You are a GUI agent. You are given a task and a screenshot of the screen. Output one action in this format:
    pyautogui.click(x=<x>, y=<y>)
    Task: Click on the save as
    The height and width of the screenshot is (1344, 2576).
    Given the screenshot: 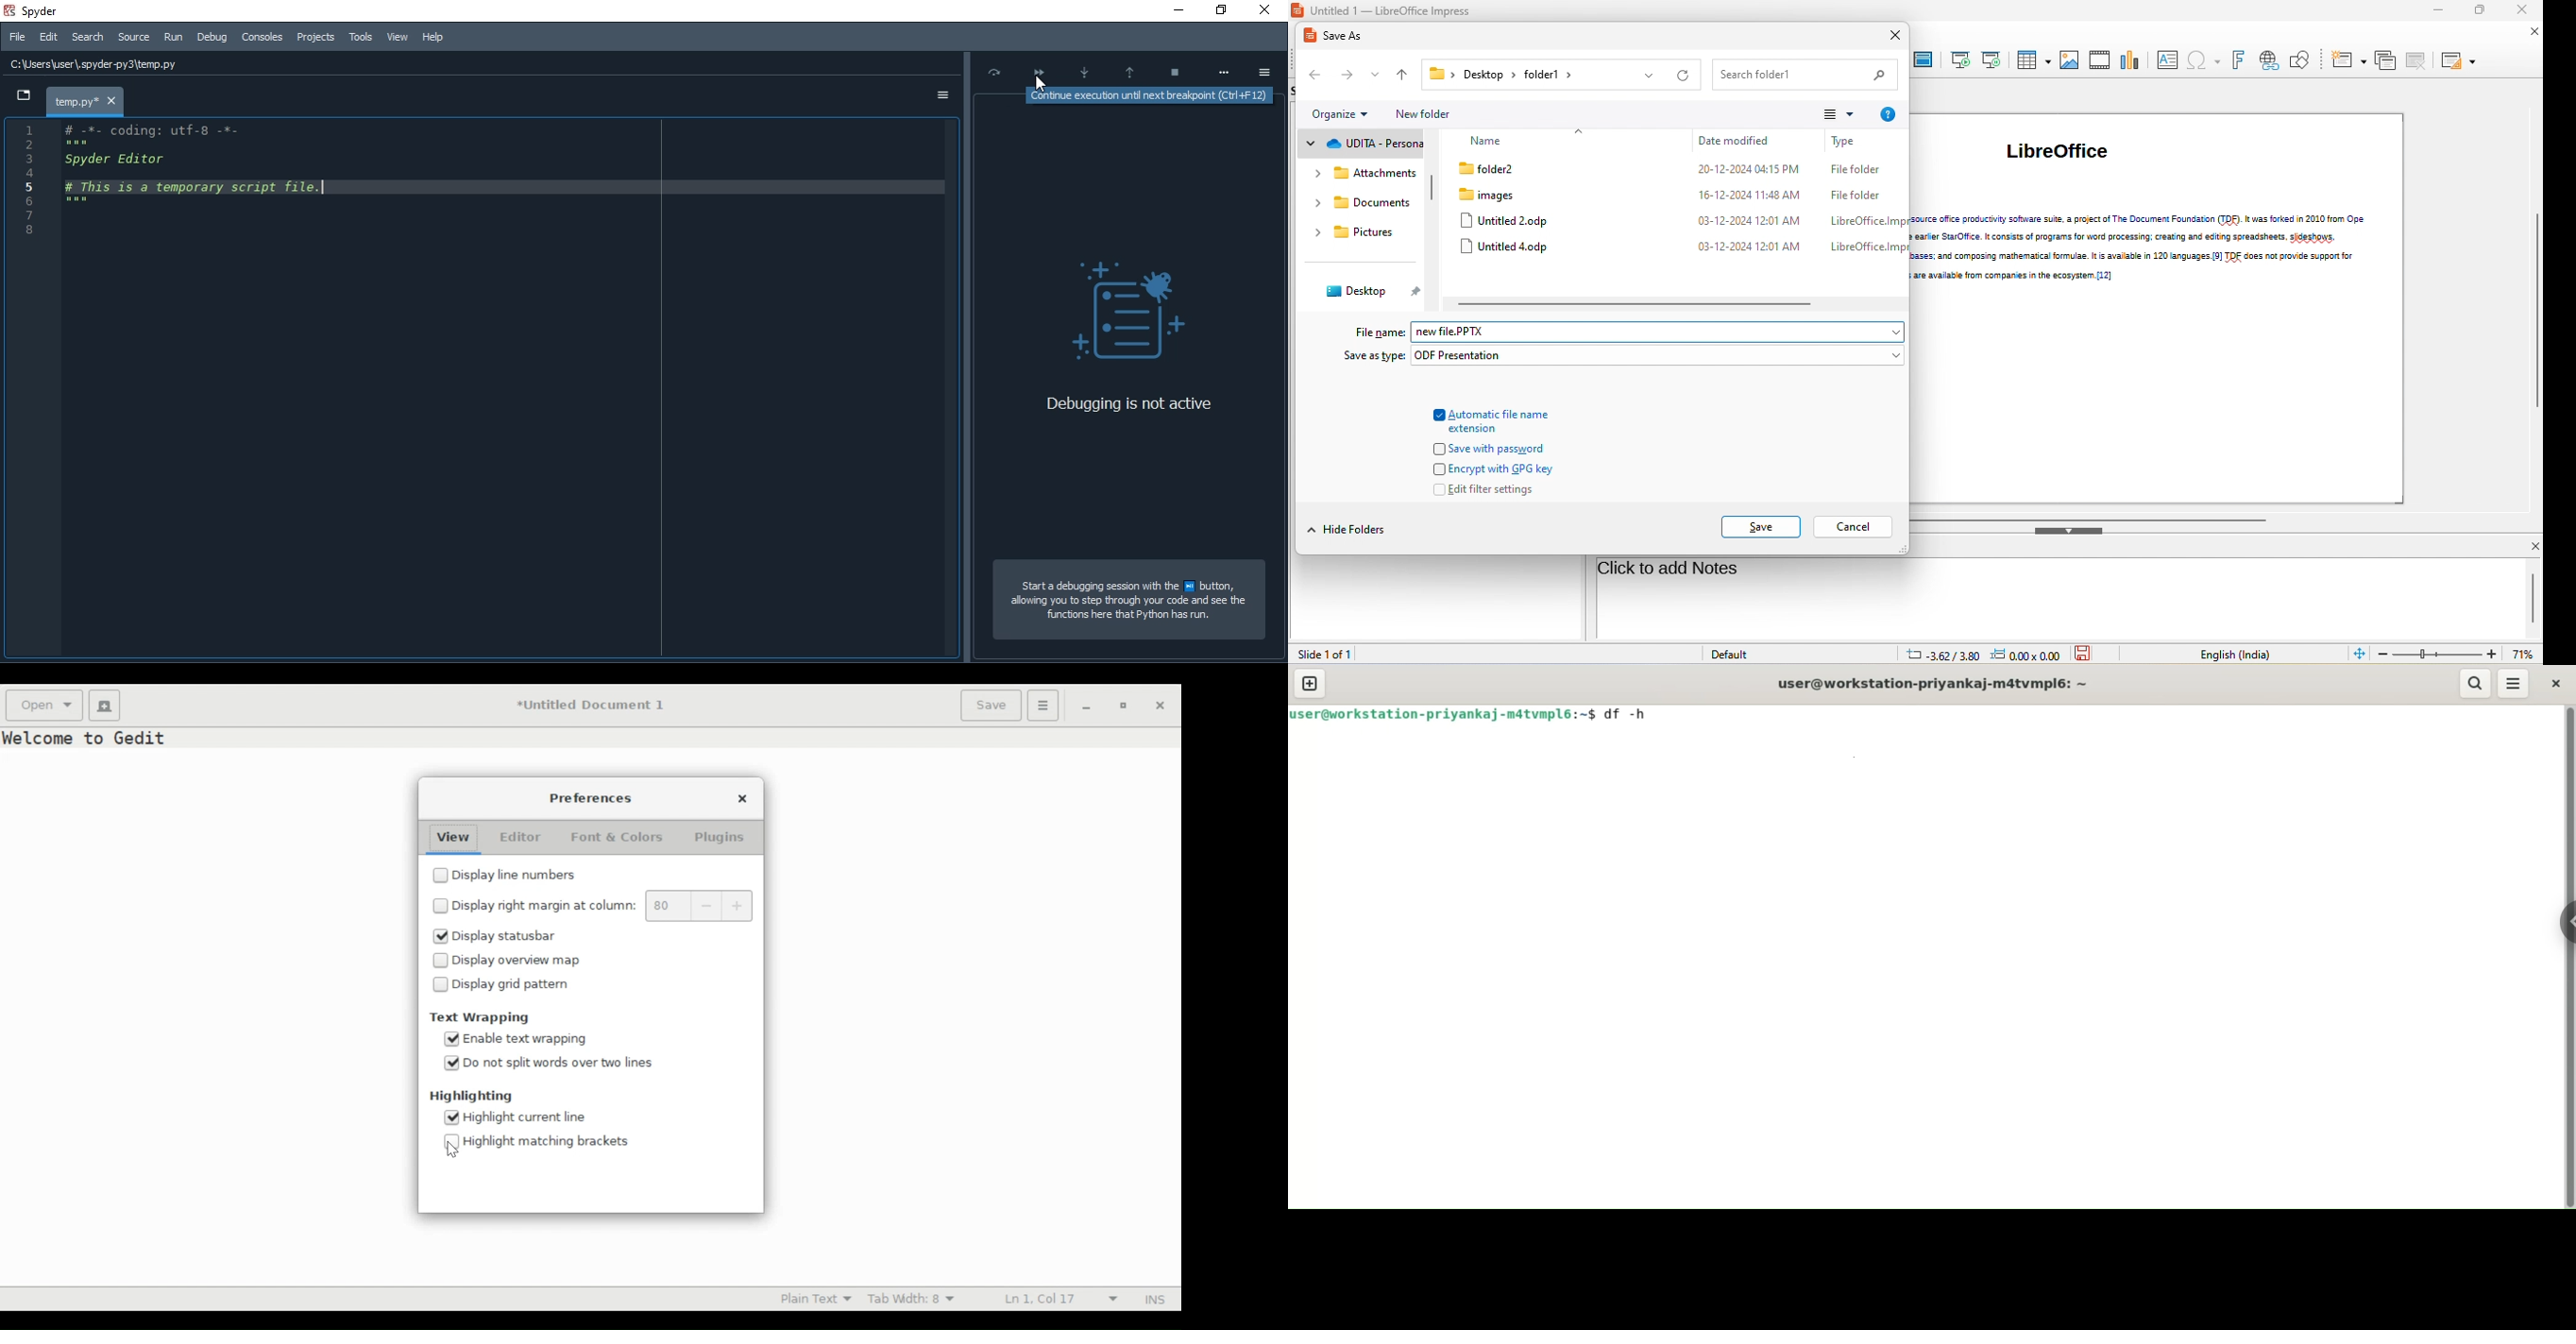 What is the action you would take?
    pyautogui.click(x=1342, y=39)
    